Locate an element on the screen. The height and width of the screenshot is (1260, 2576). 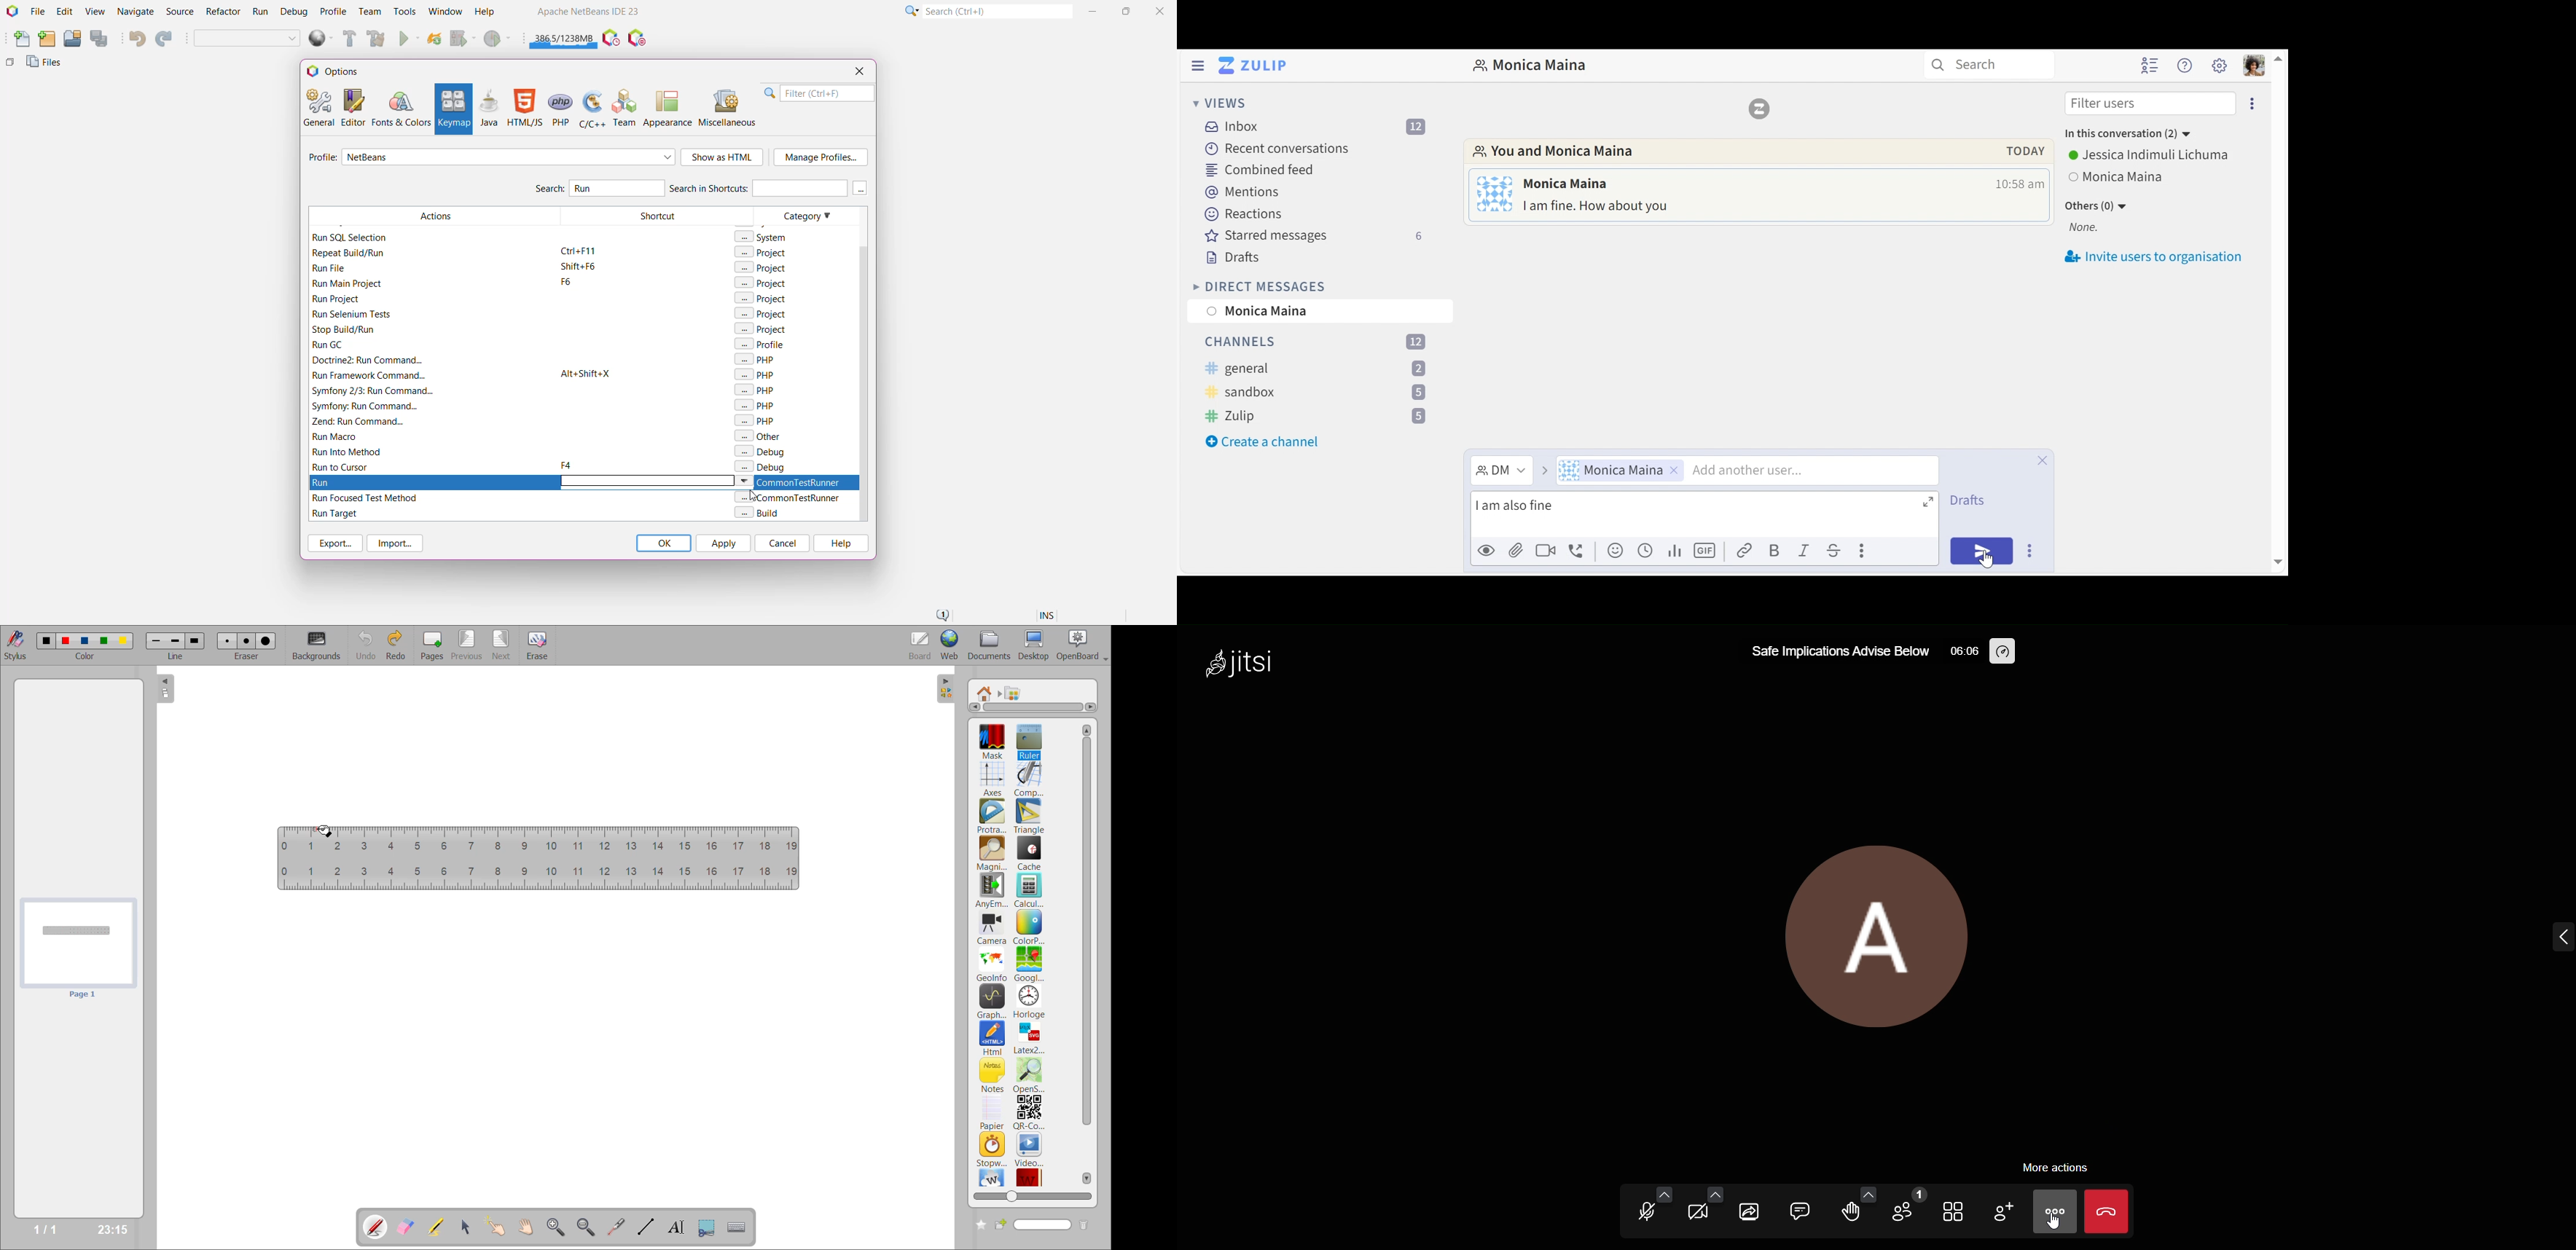
Expand is located at coordinates (2538, 940).